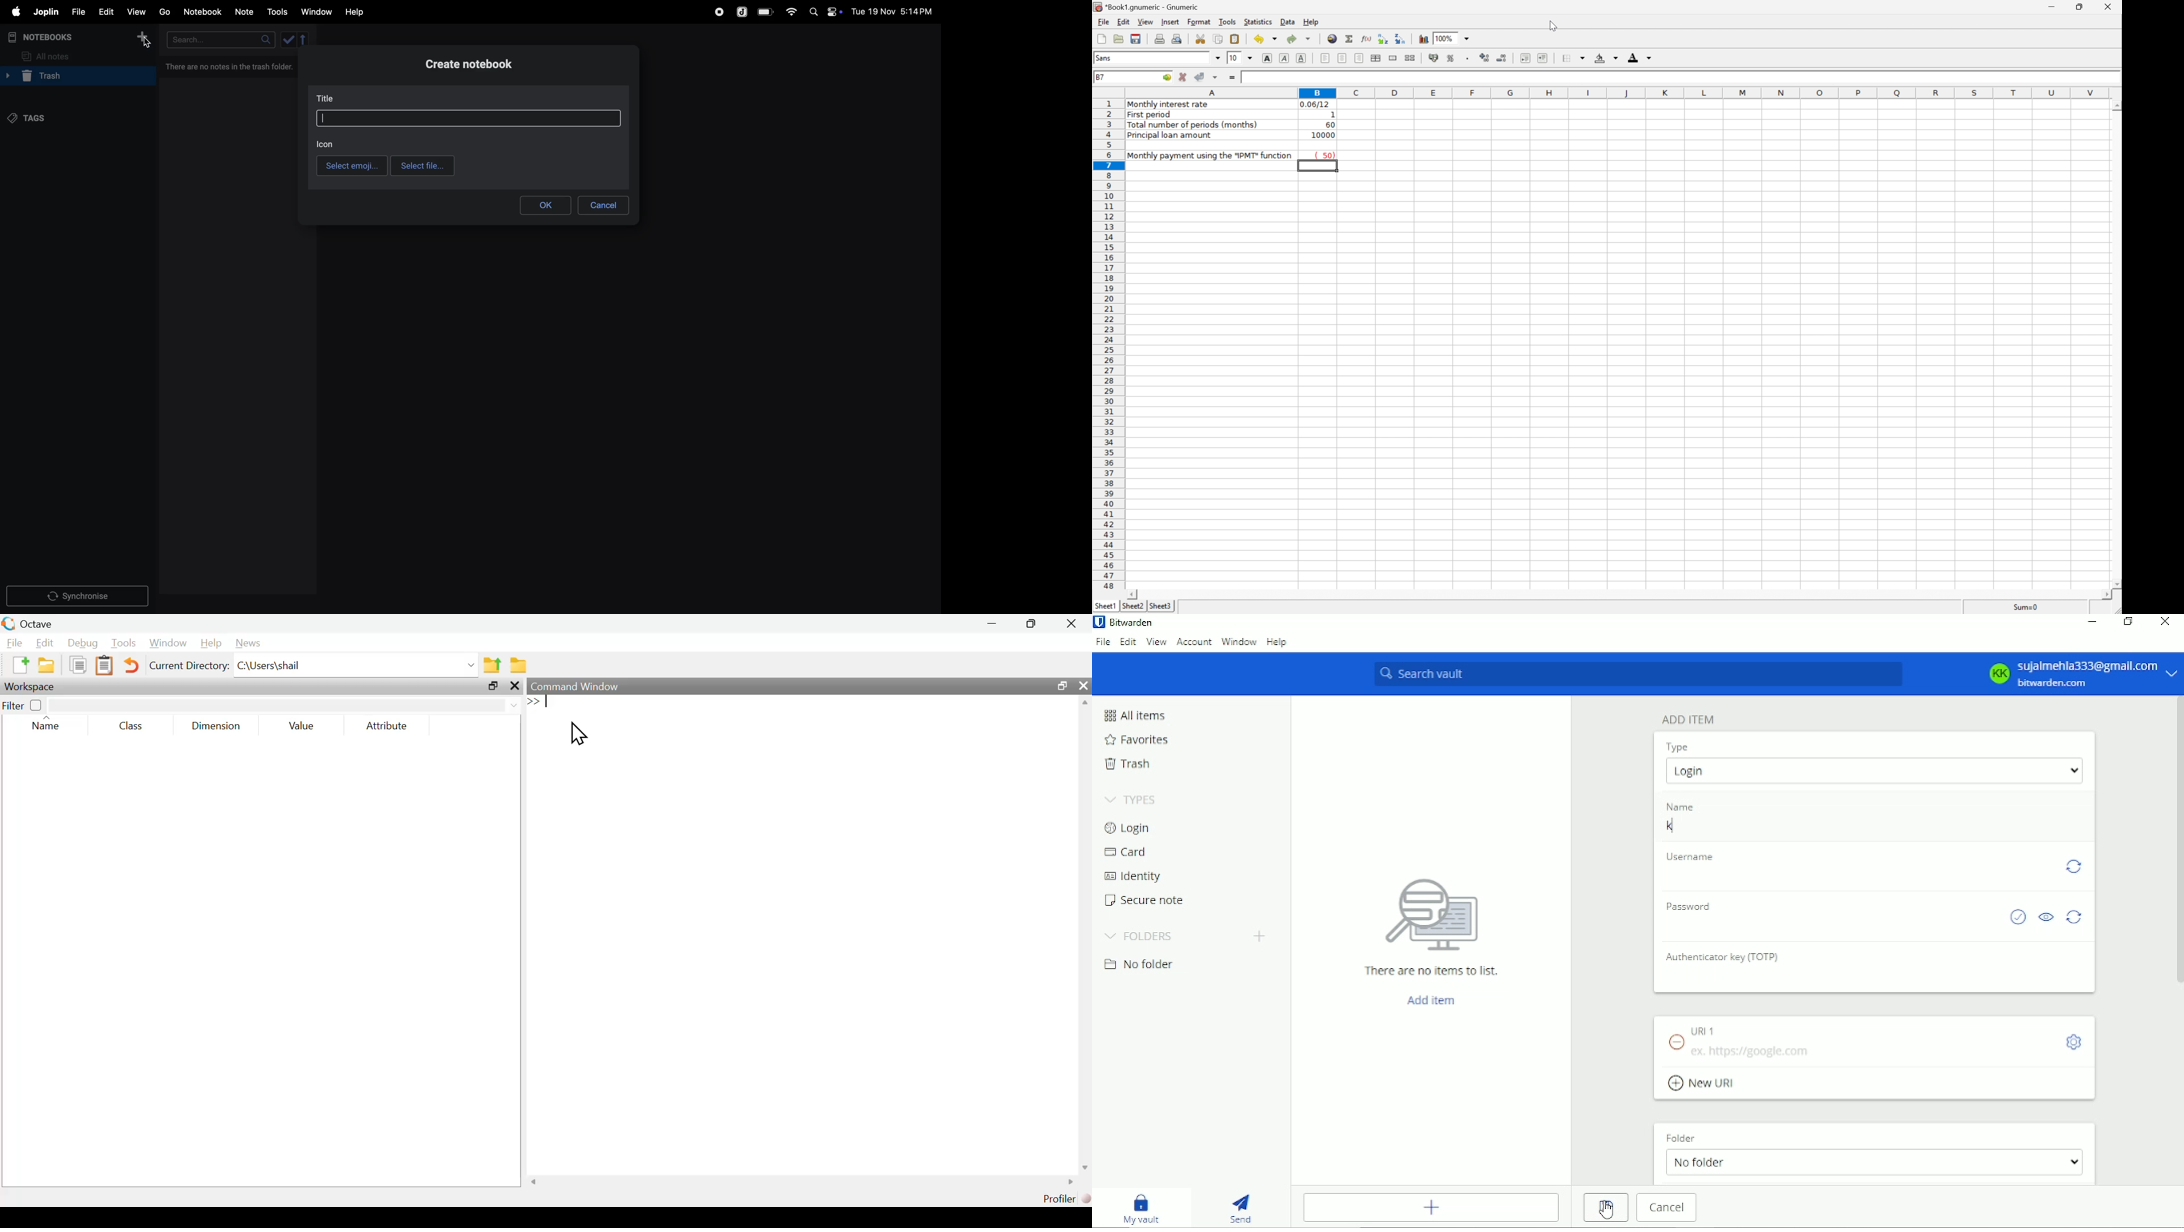 This screenshot has height=1232, width=2184. I want to click on Background, so click(1607, 58).